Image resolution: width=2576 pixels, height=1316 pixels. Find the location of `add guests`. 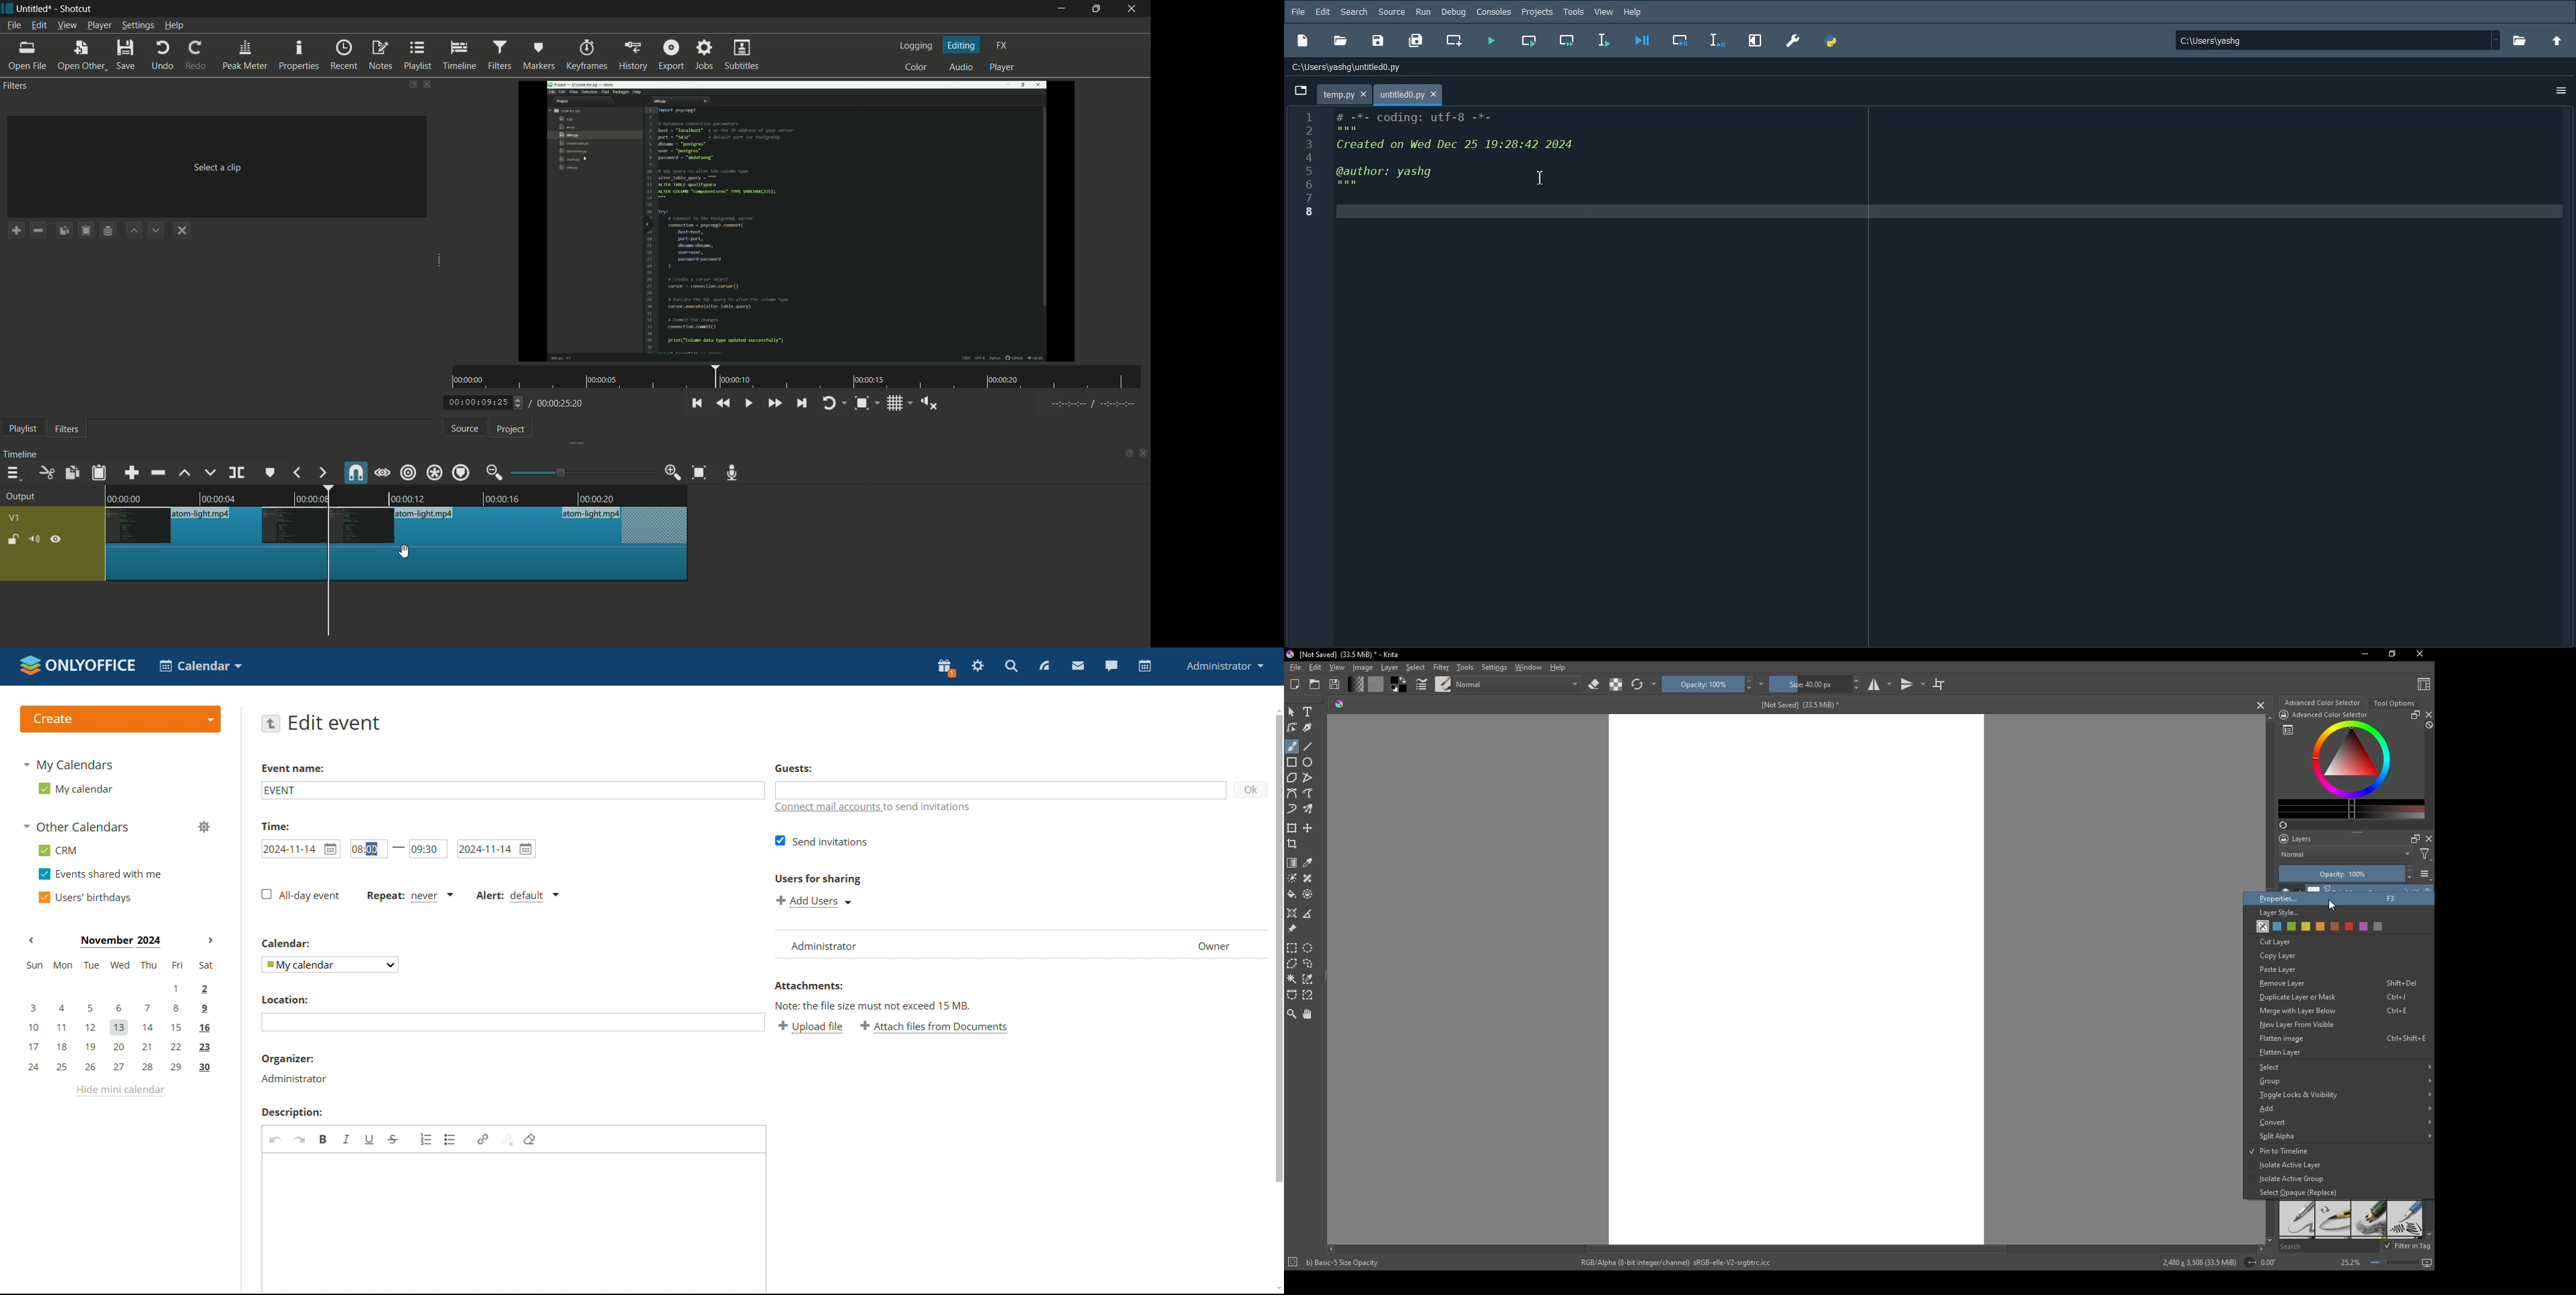

add guests is located at coordinates (1001, 791).